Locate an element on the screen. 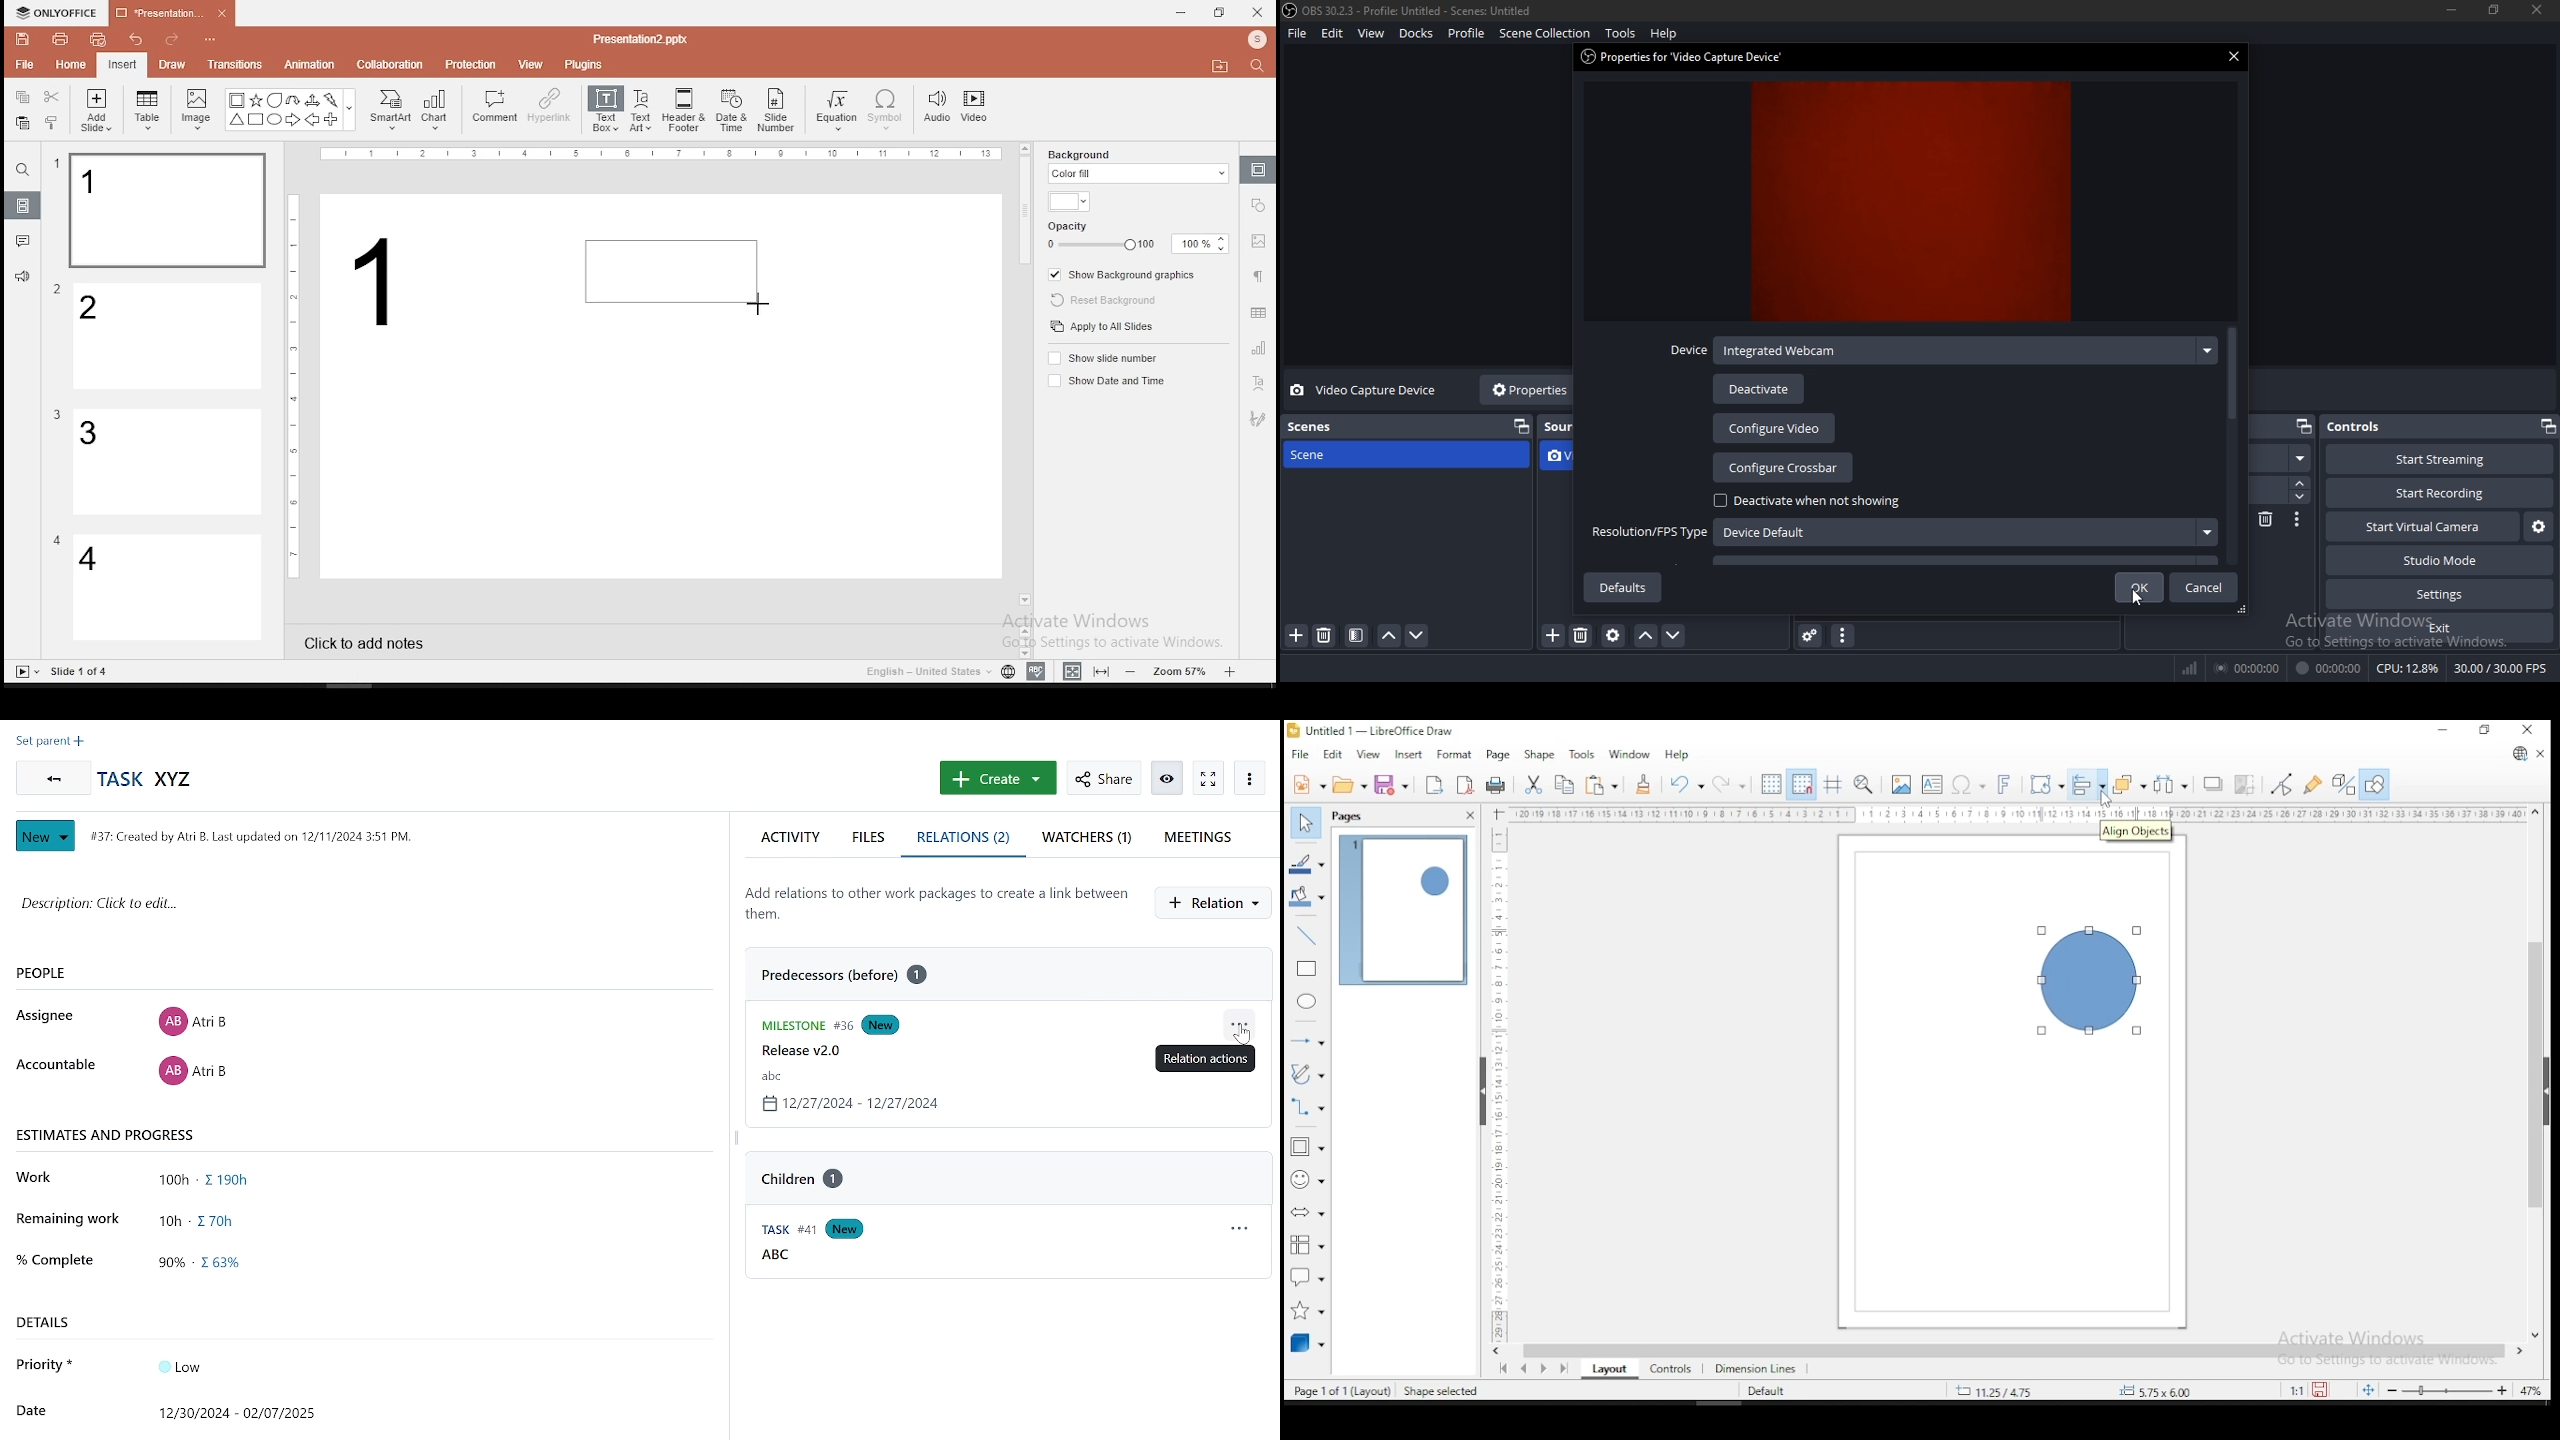  apply to all slides is located at coordinates (1101, 328).